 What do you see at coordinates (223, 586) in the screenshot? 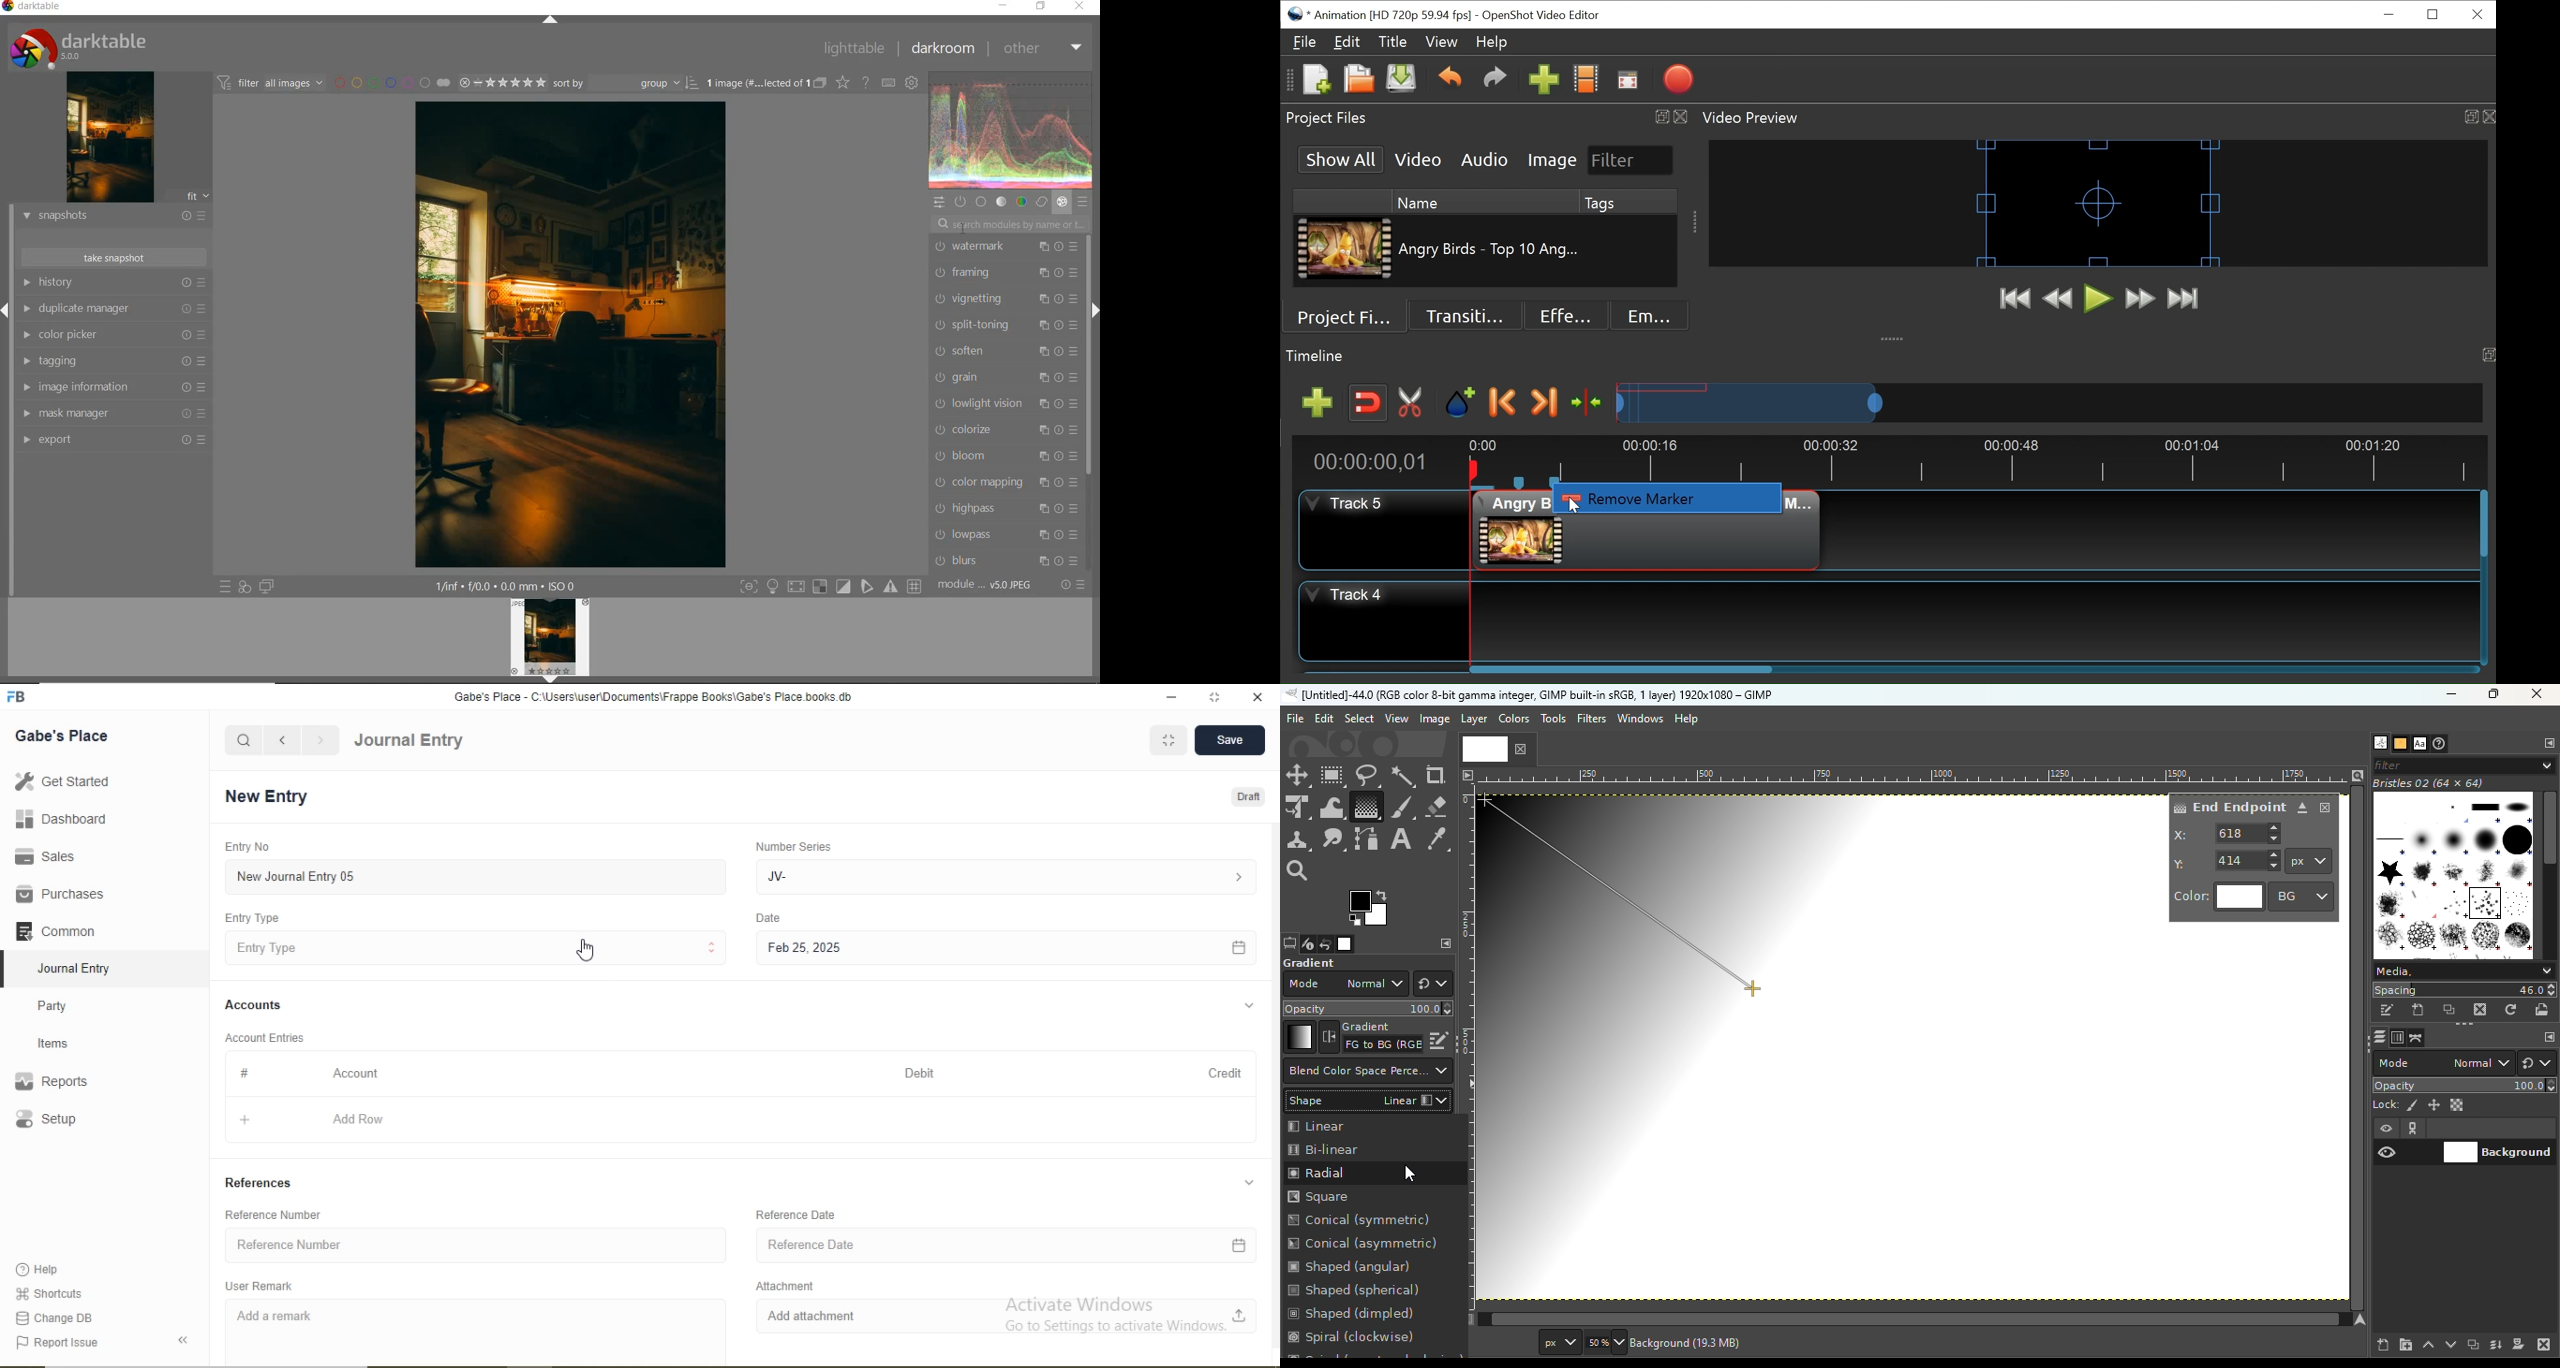
I see `quick access to presets` at bounding box center [223, 586].